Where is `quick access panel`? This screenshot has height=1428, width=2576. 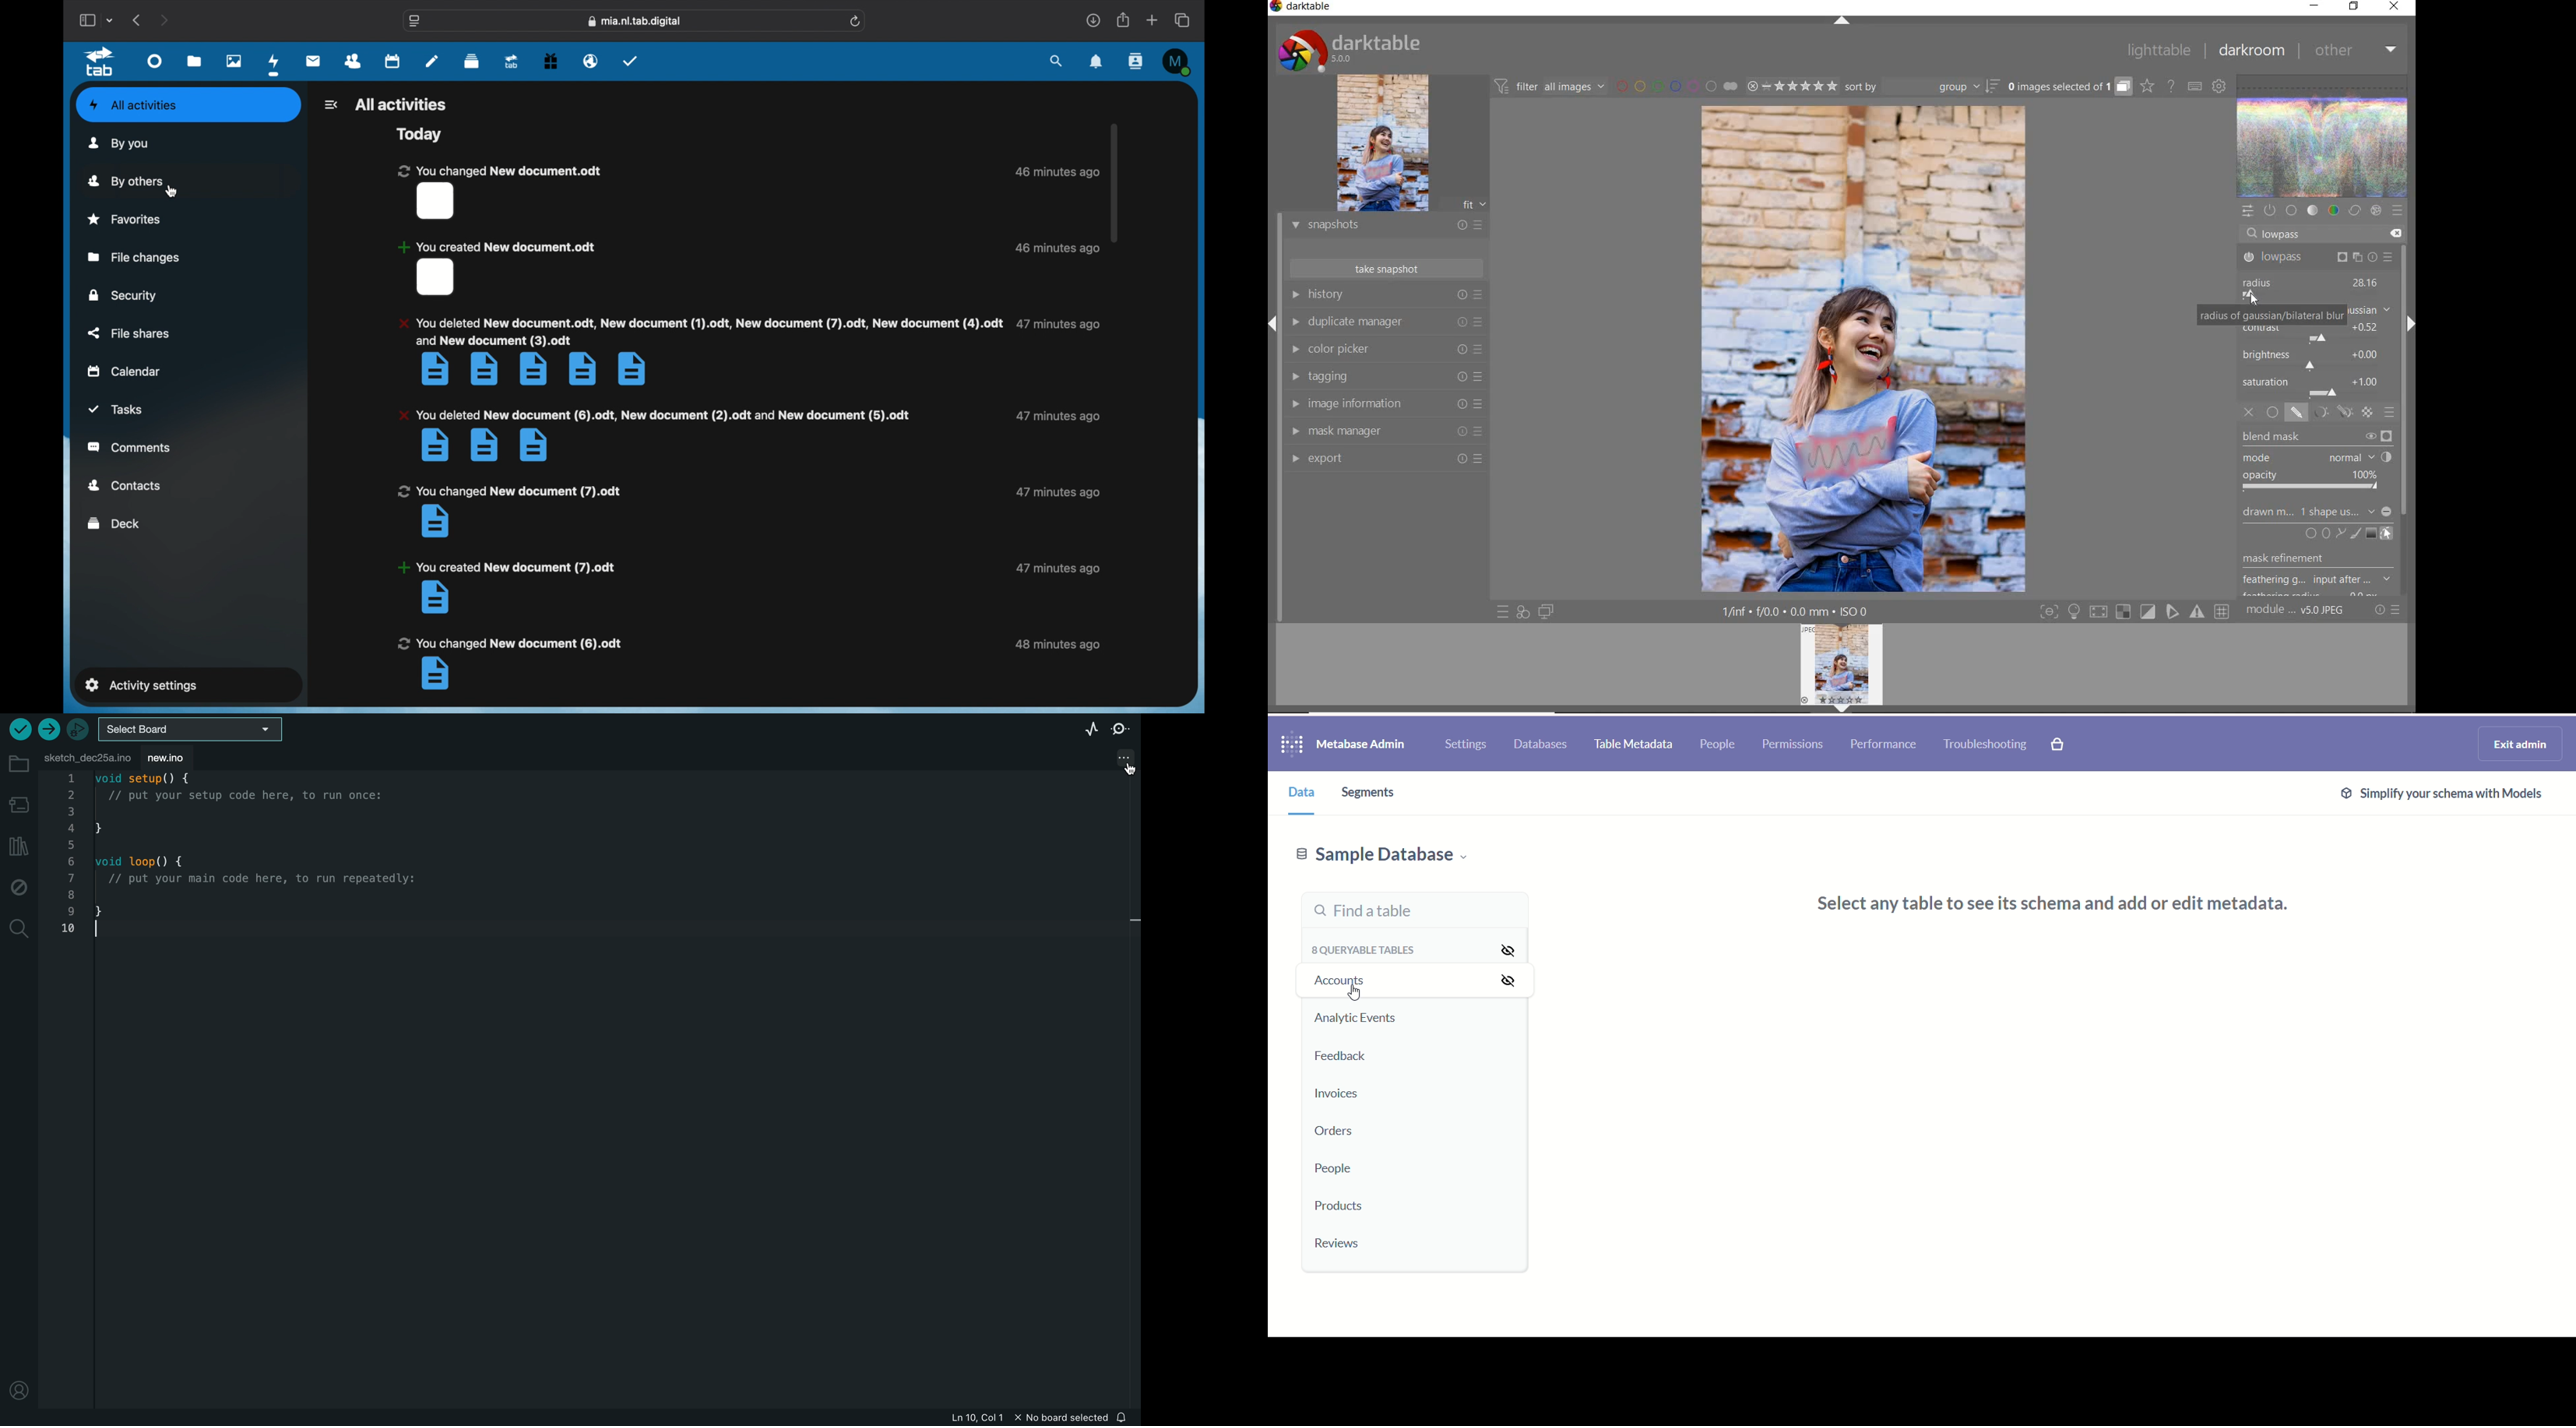 quick access panel is located at coordinates (2249, 209).